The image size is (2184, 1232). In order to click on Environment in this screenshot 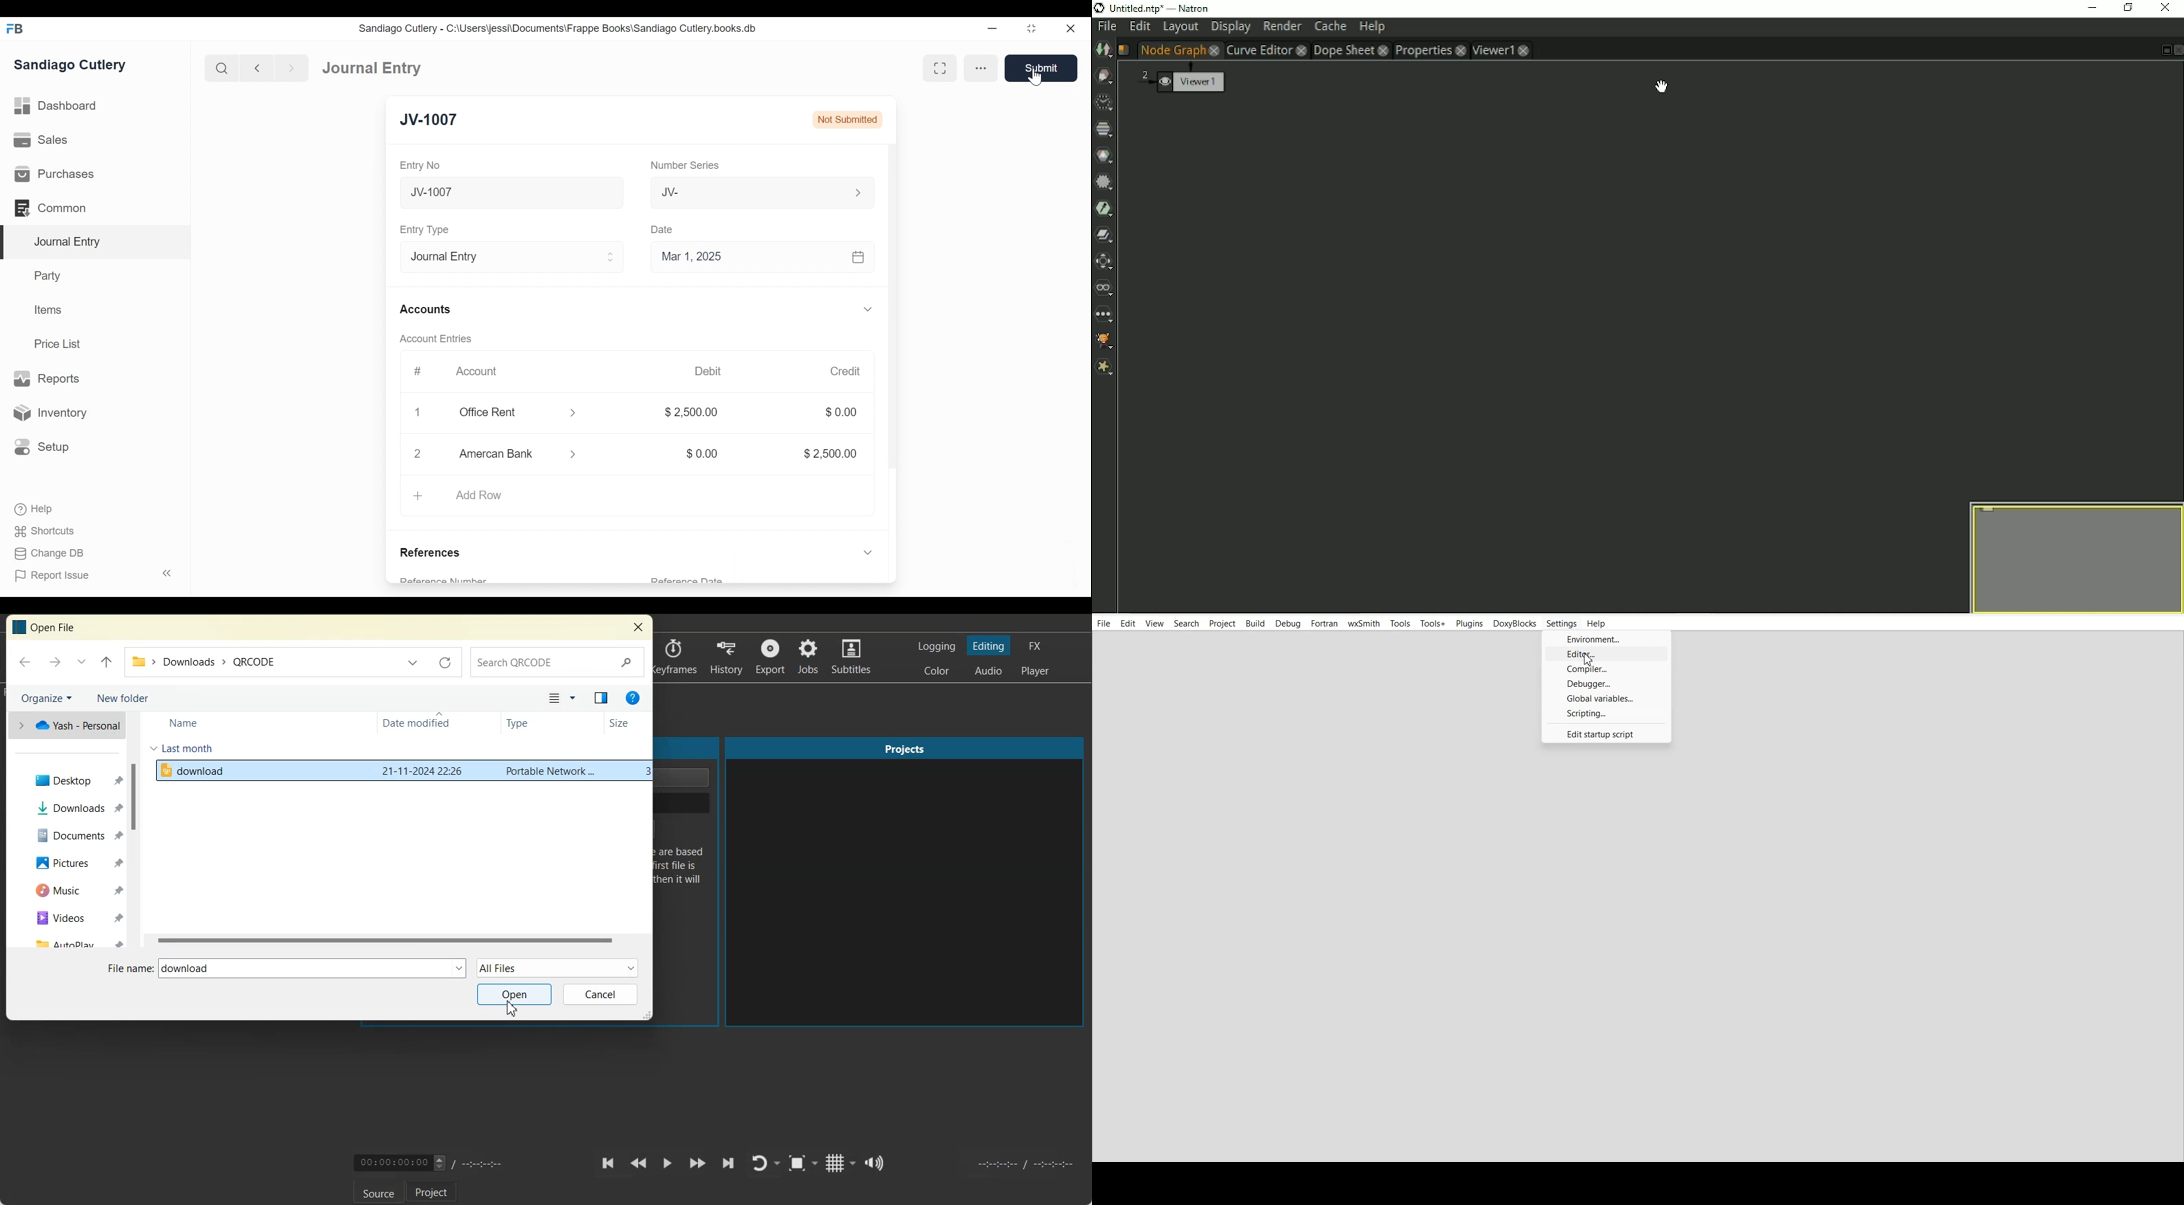, I will do `click(1606, 639)`.